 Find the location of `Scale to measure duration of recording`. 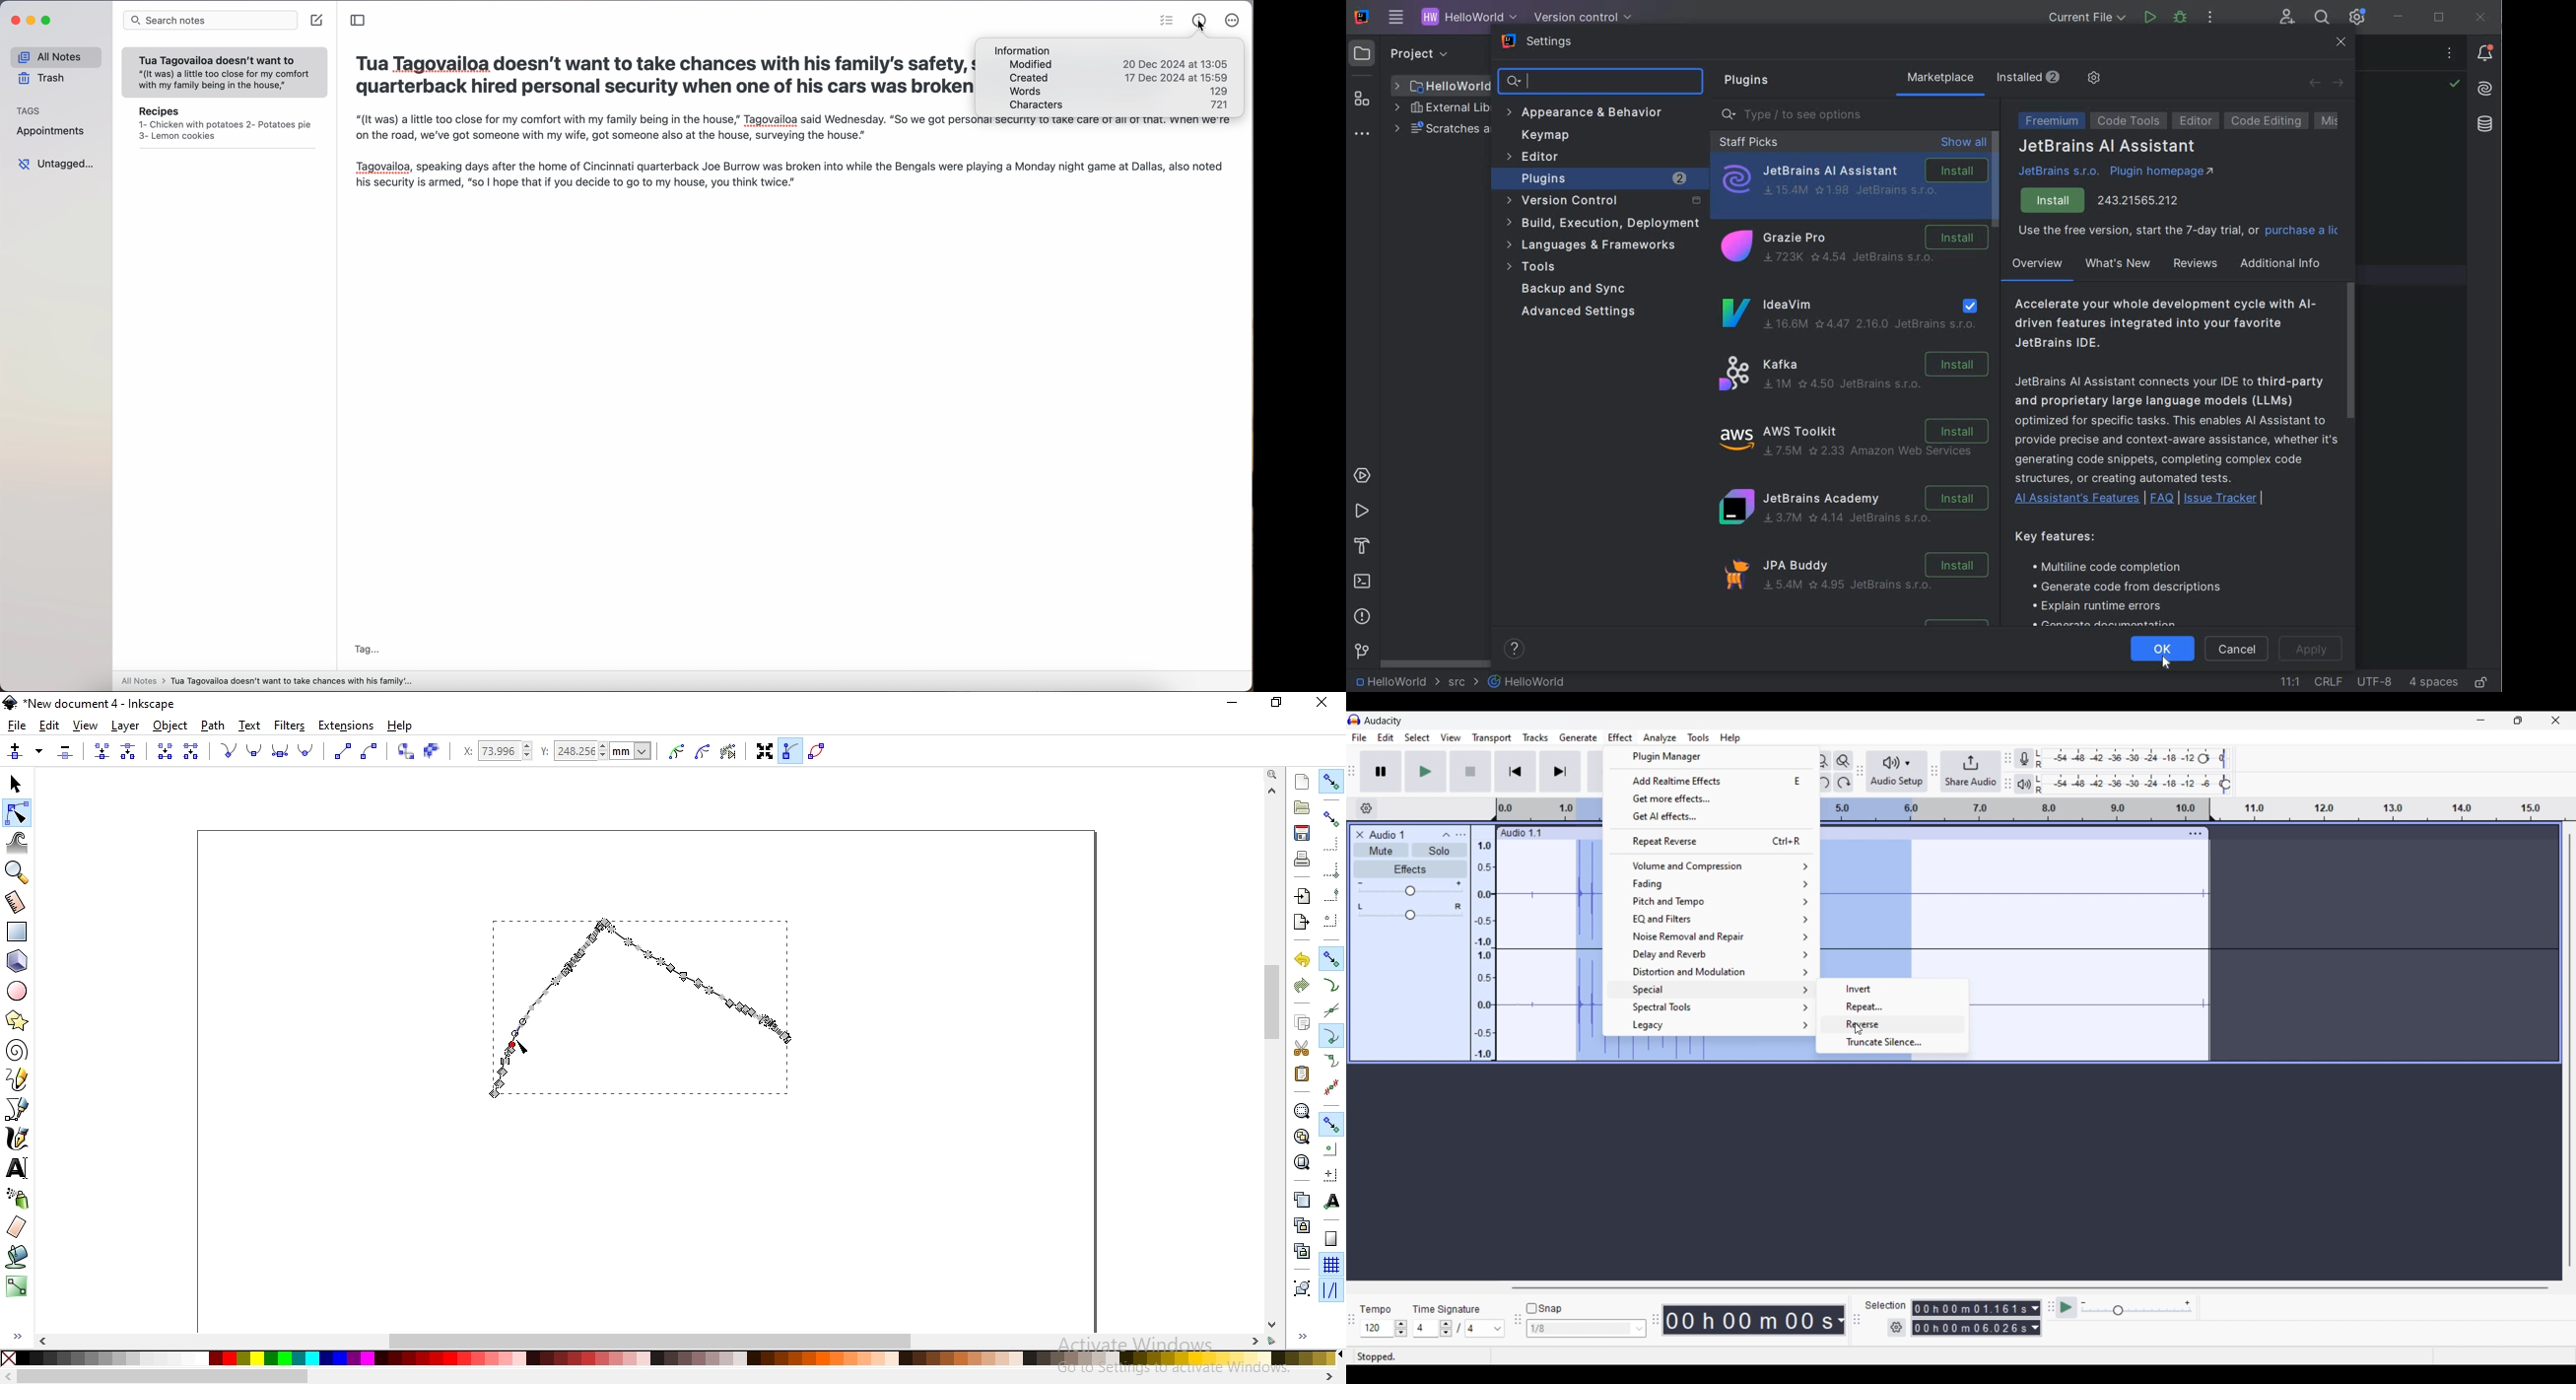

Scale to measure duration of recording is located at coordinates (2399, 809).